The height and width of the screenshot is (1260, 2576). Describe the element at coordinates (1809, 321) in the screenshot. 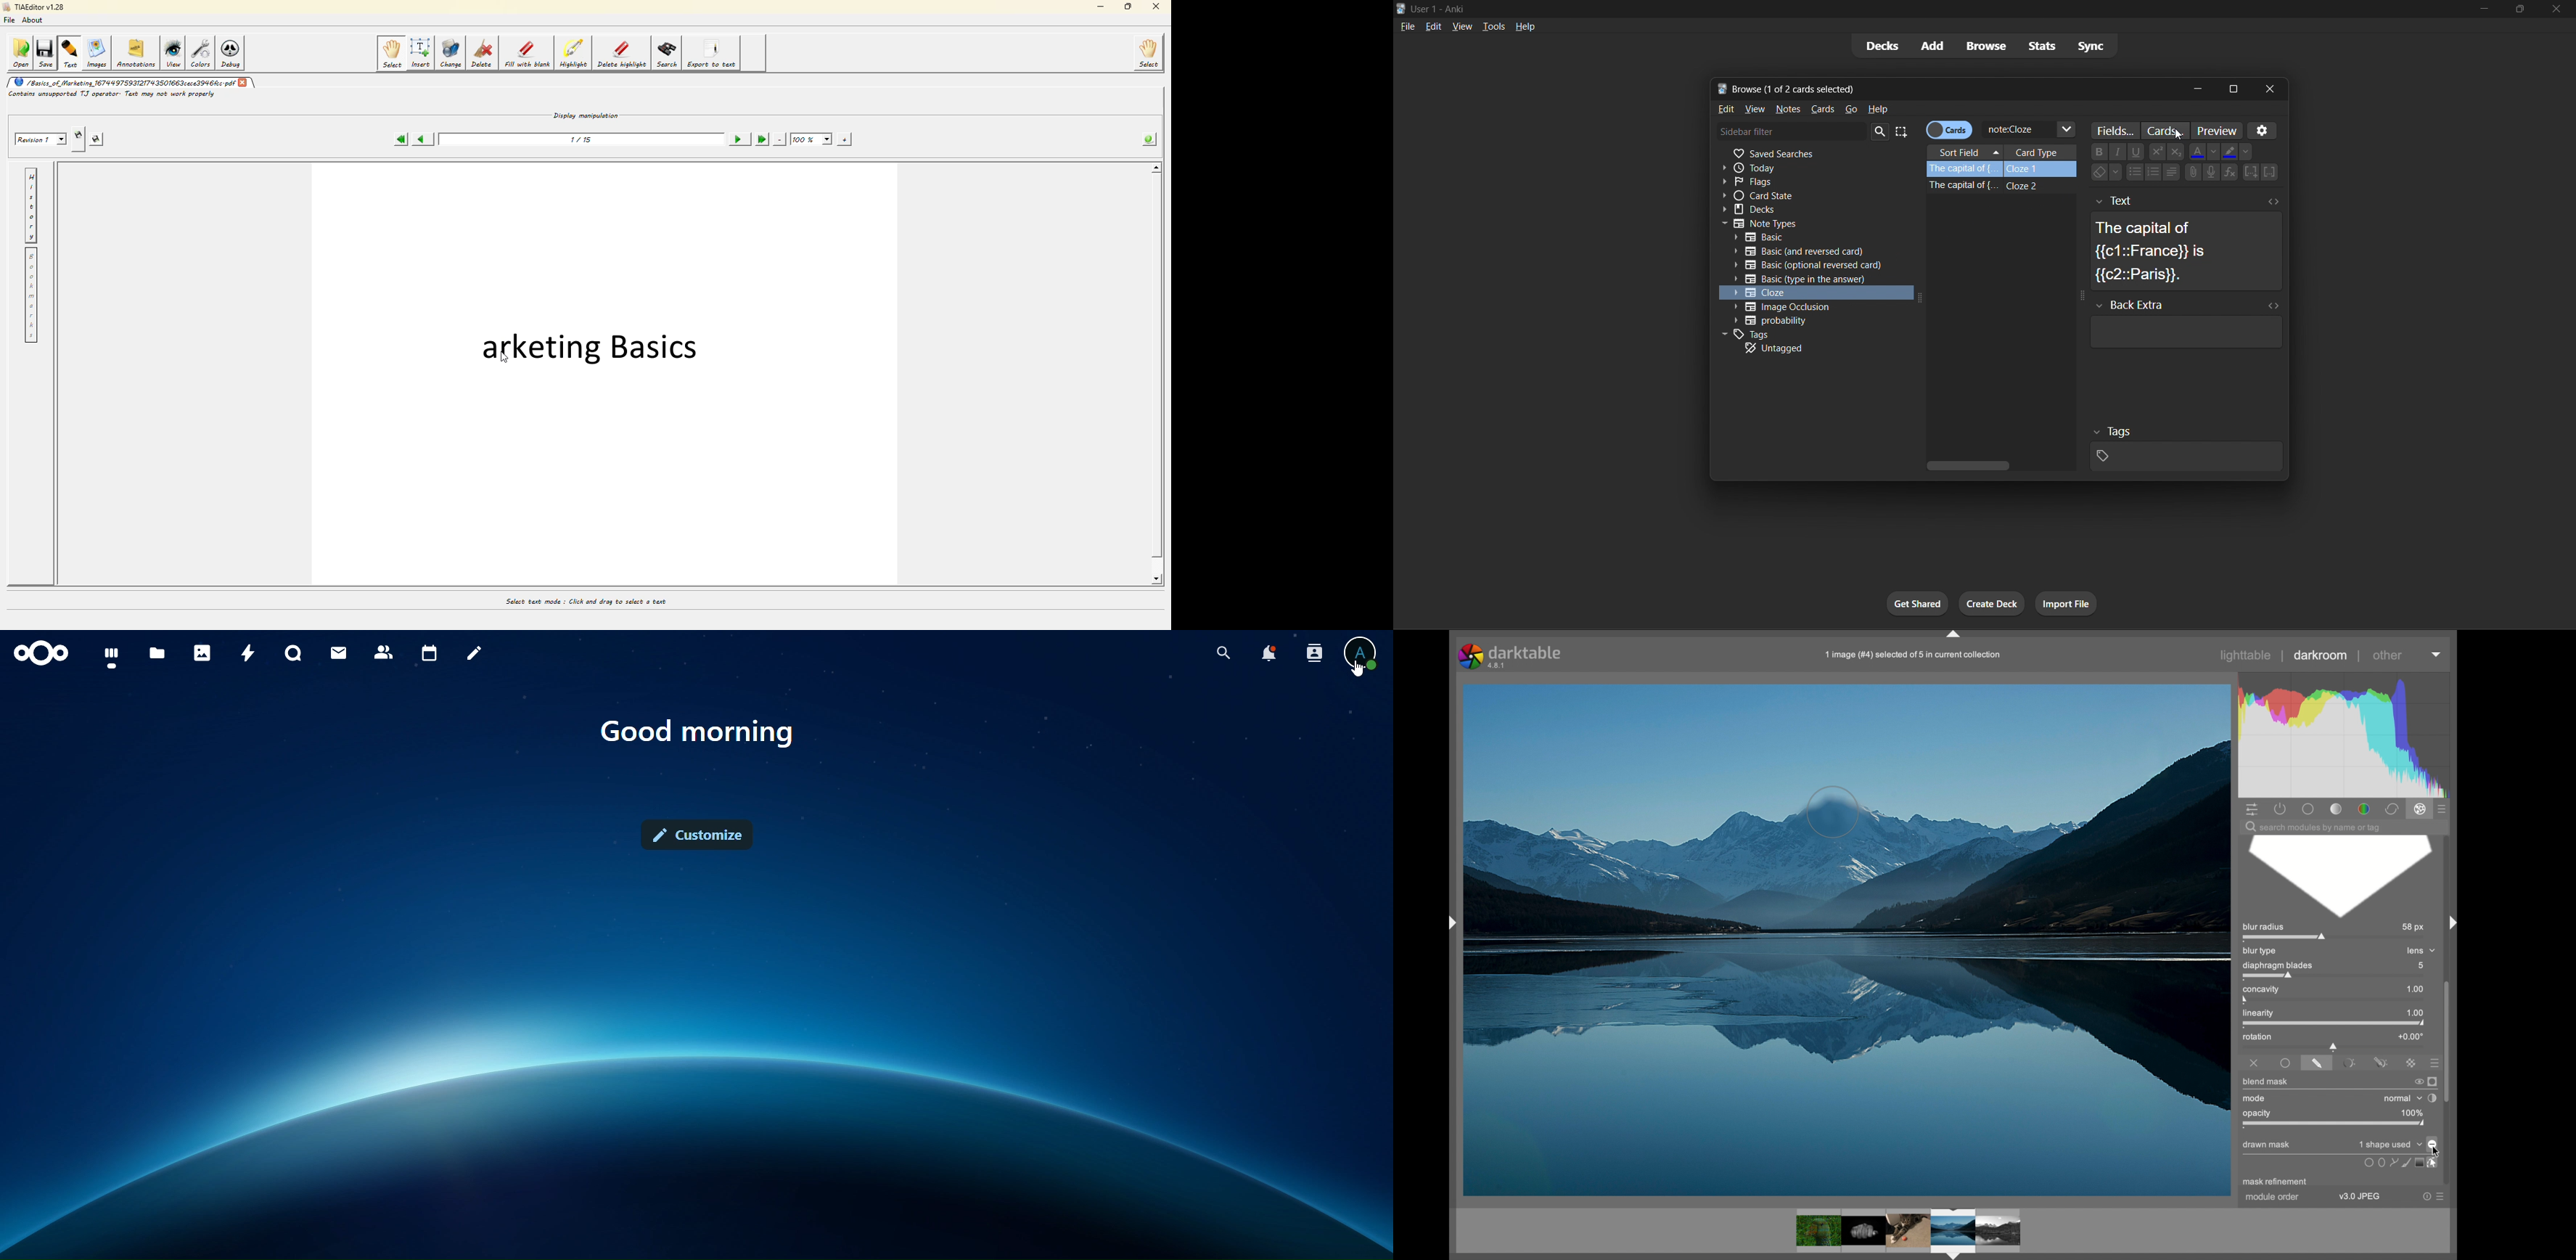

I see `probability filter` at that location.